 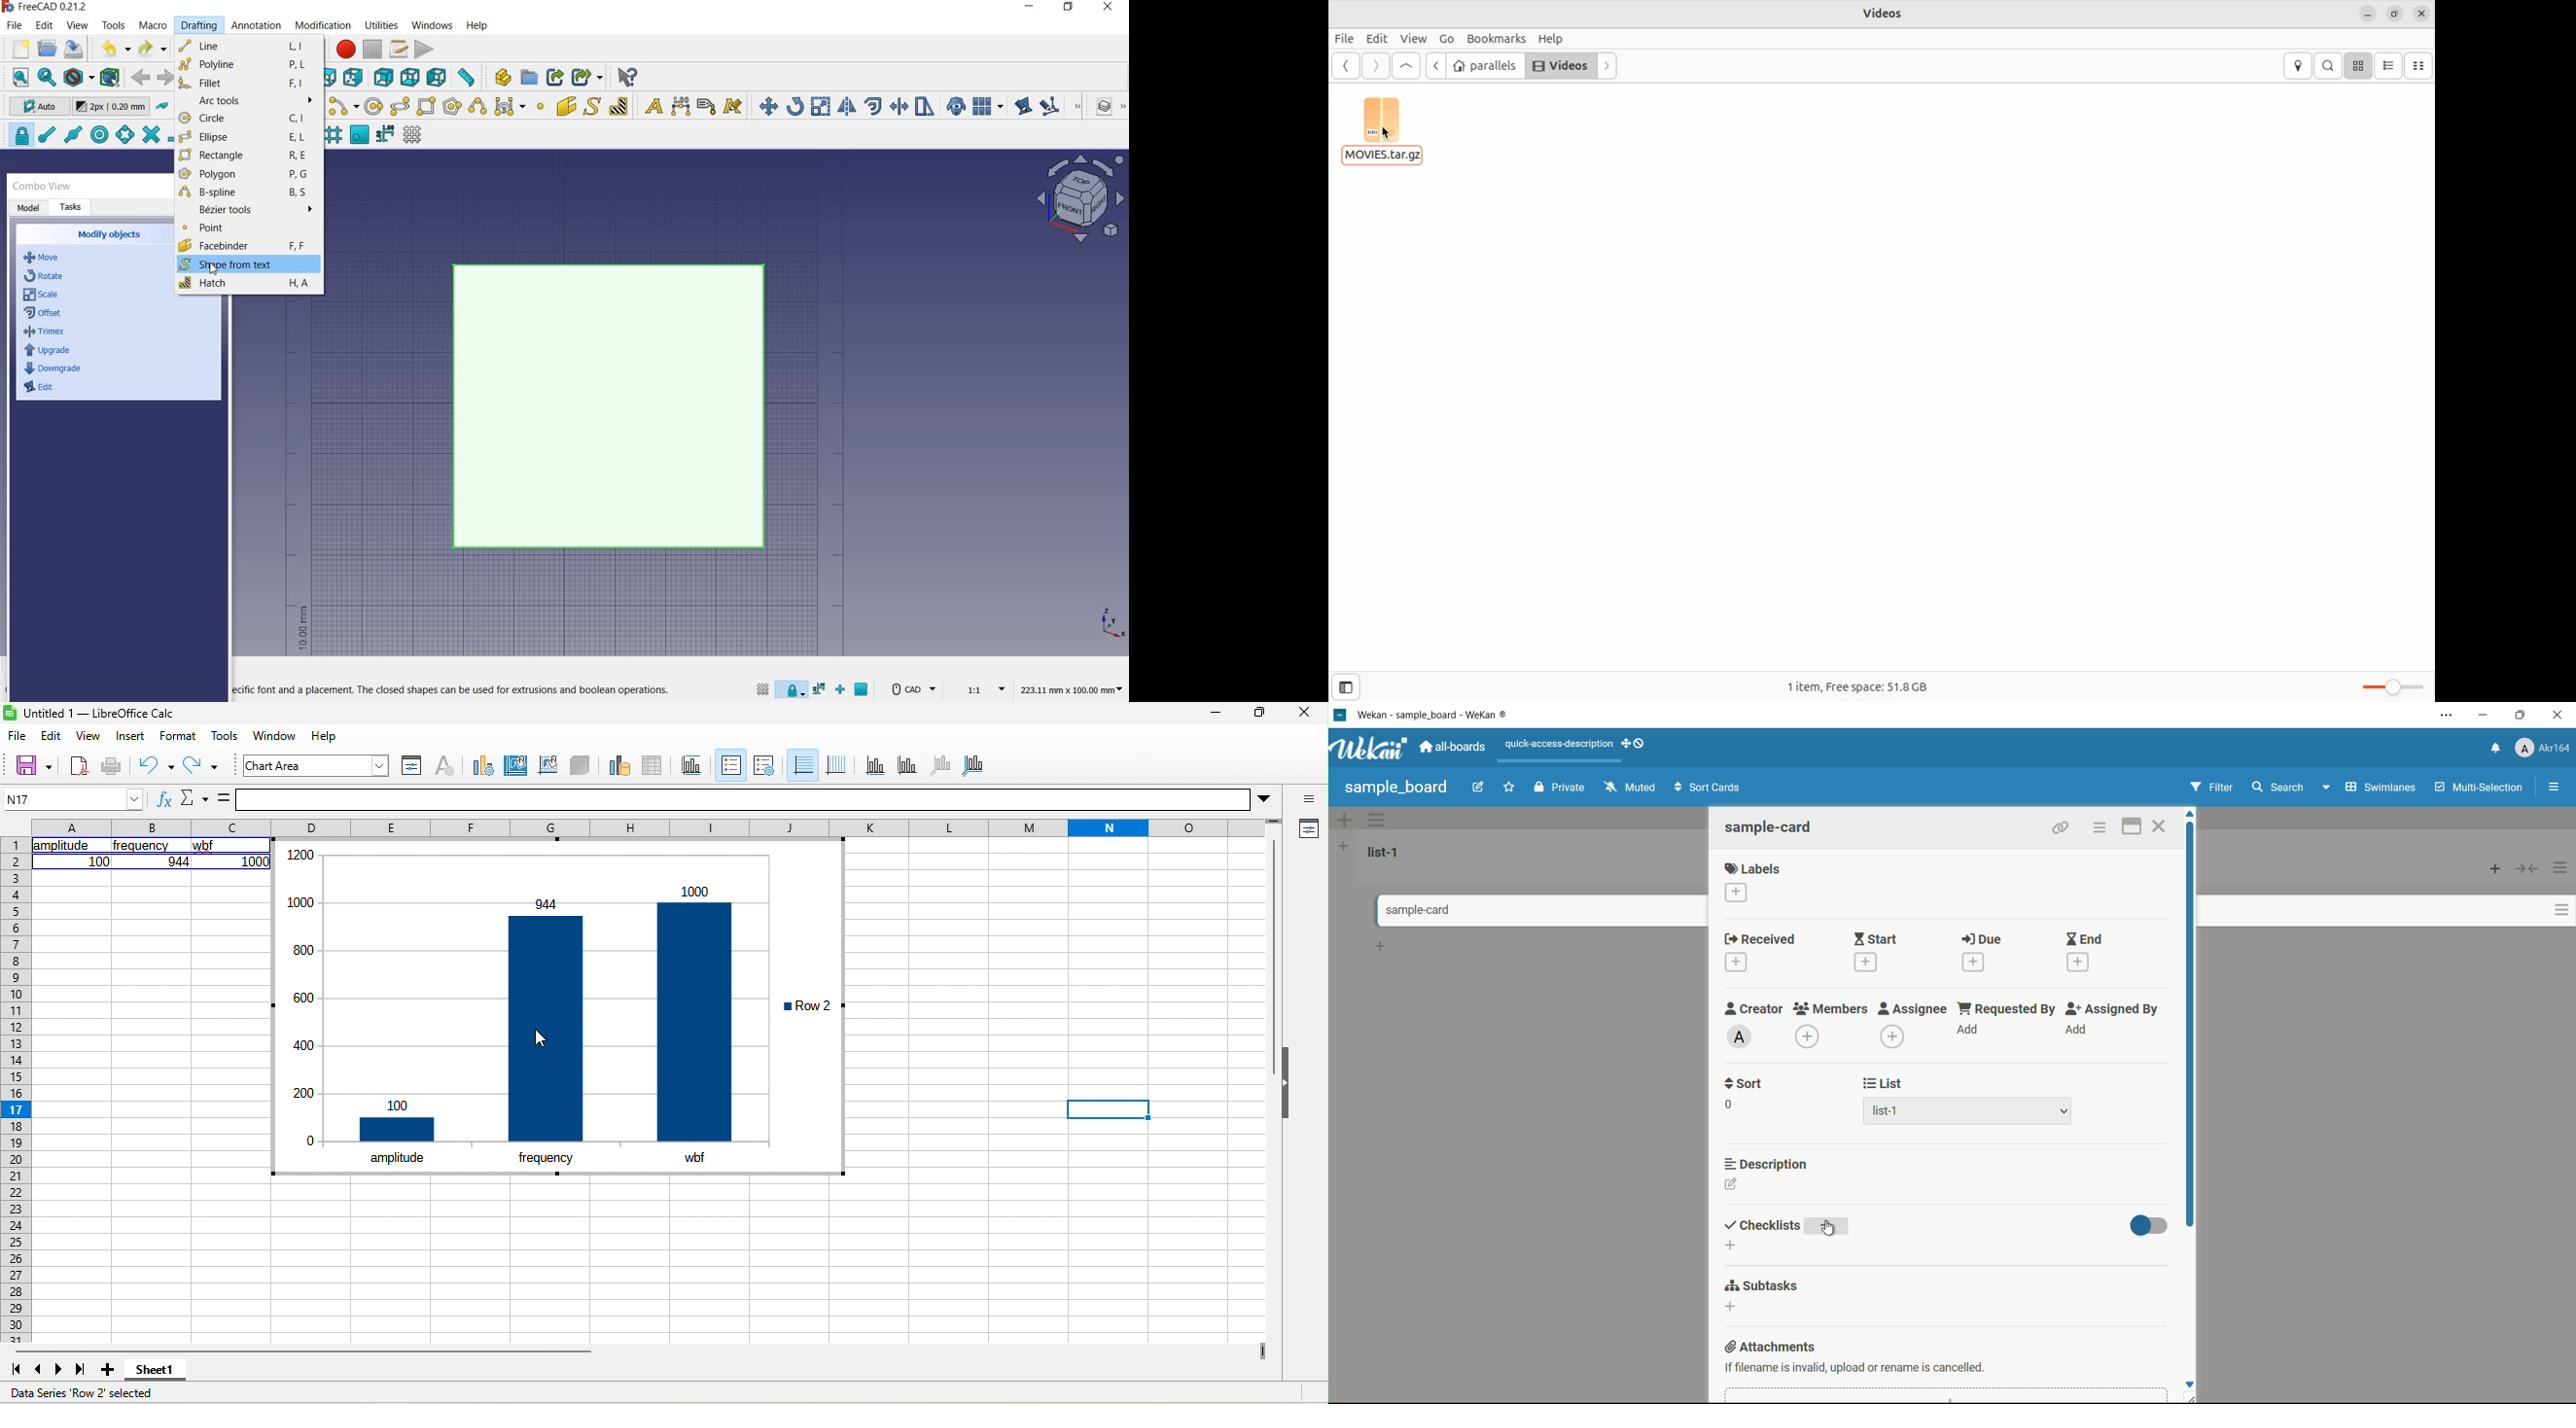 I want to click on new, so click(x=78, y=765).